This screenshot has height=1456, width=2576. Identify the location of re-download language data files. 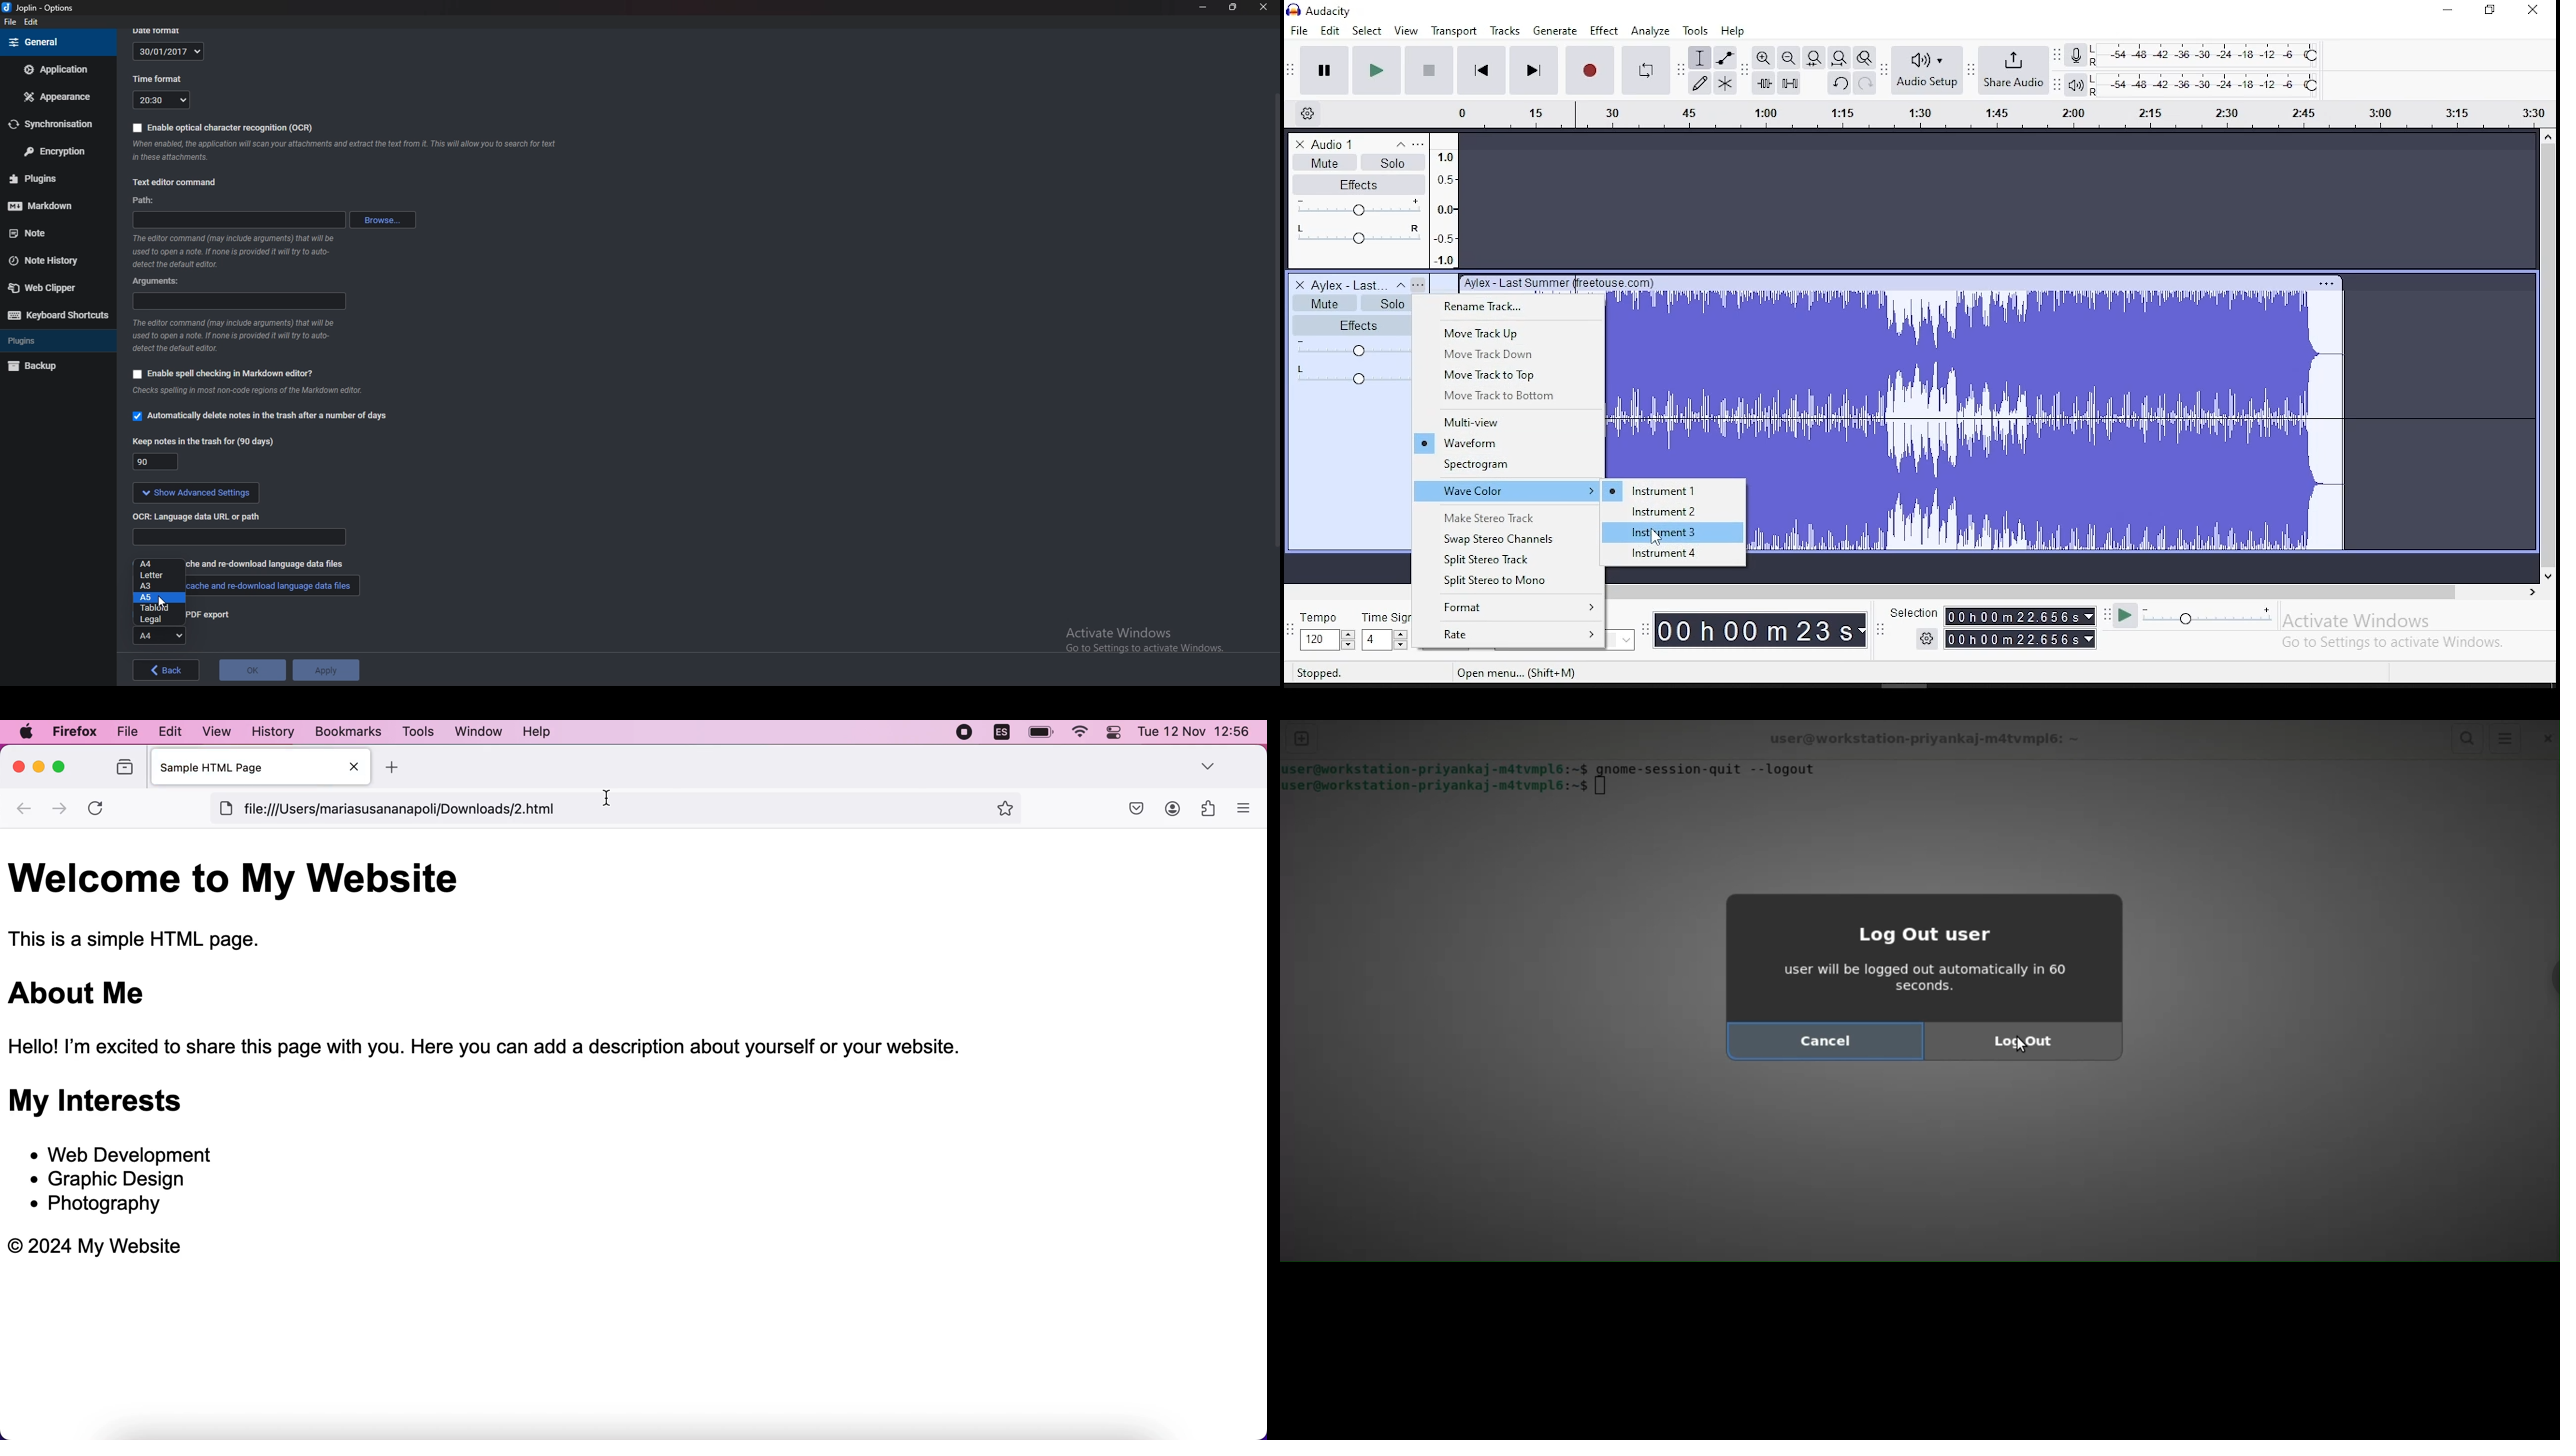
(285, 565).